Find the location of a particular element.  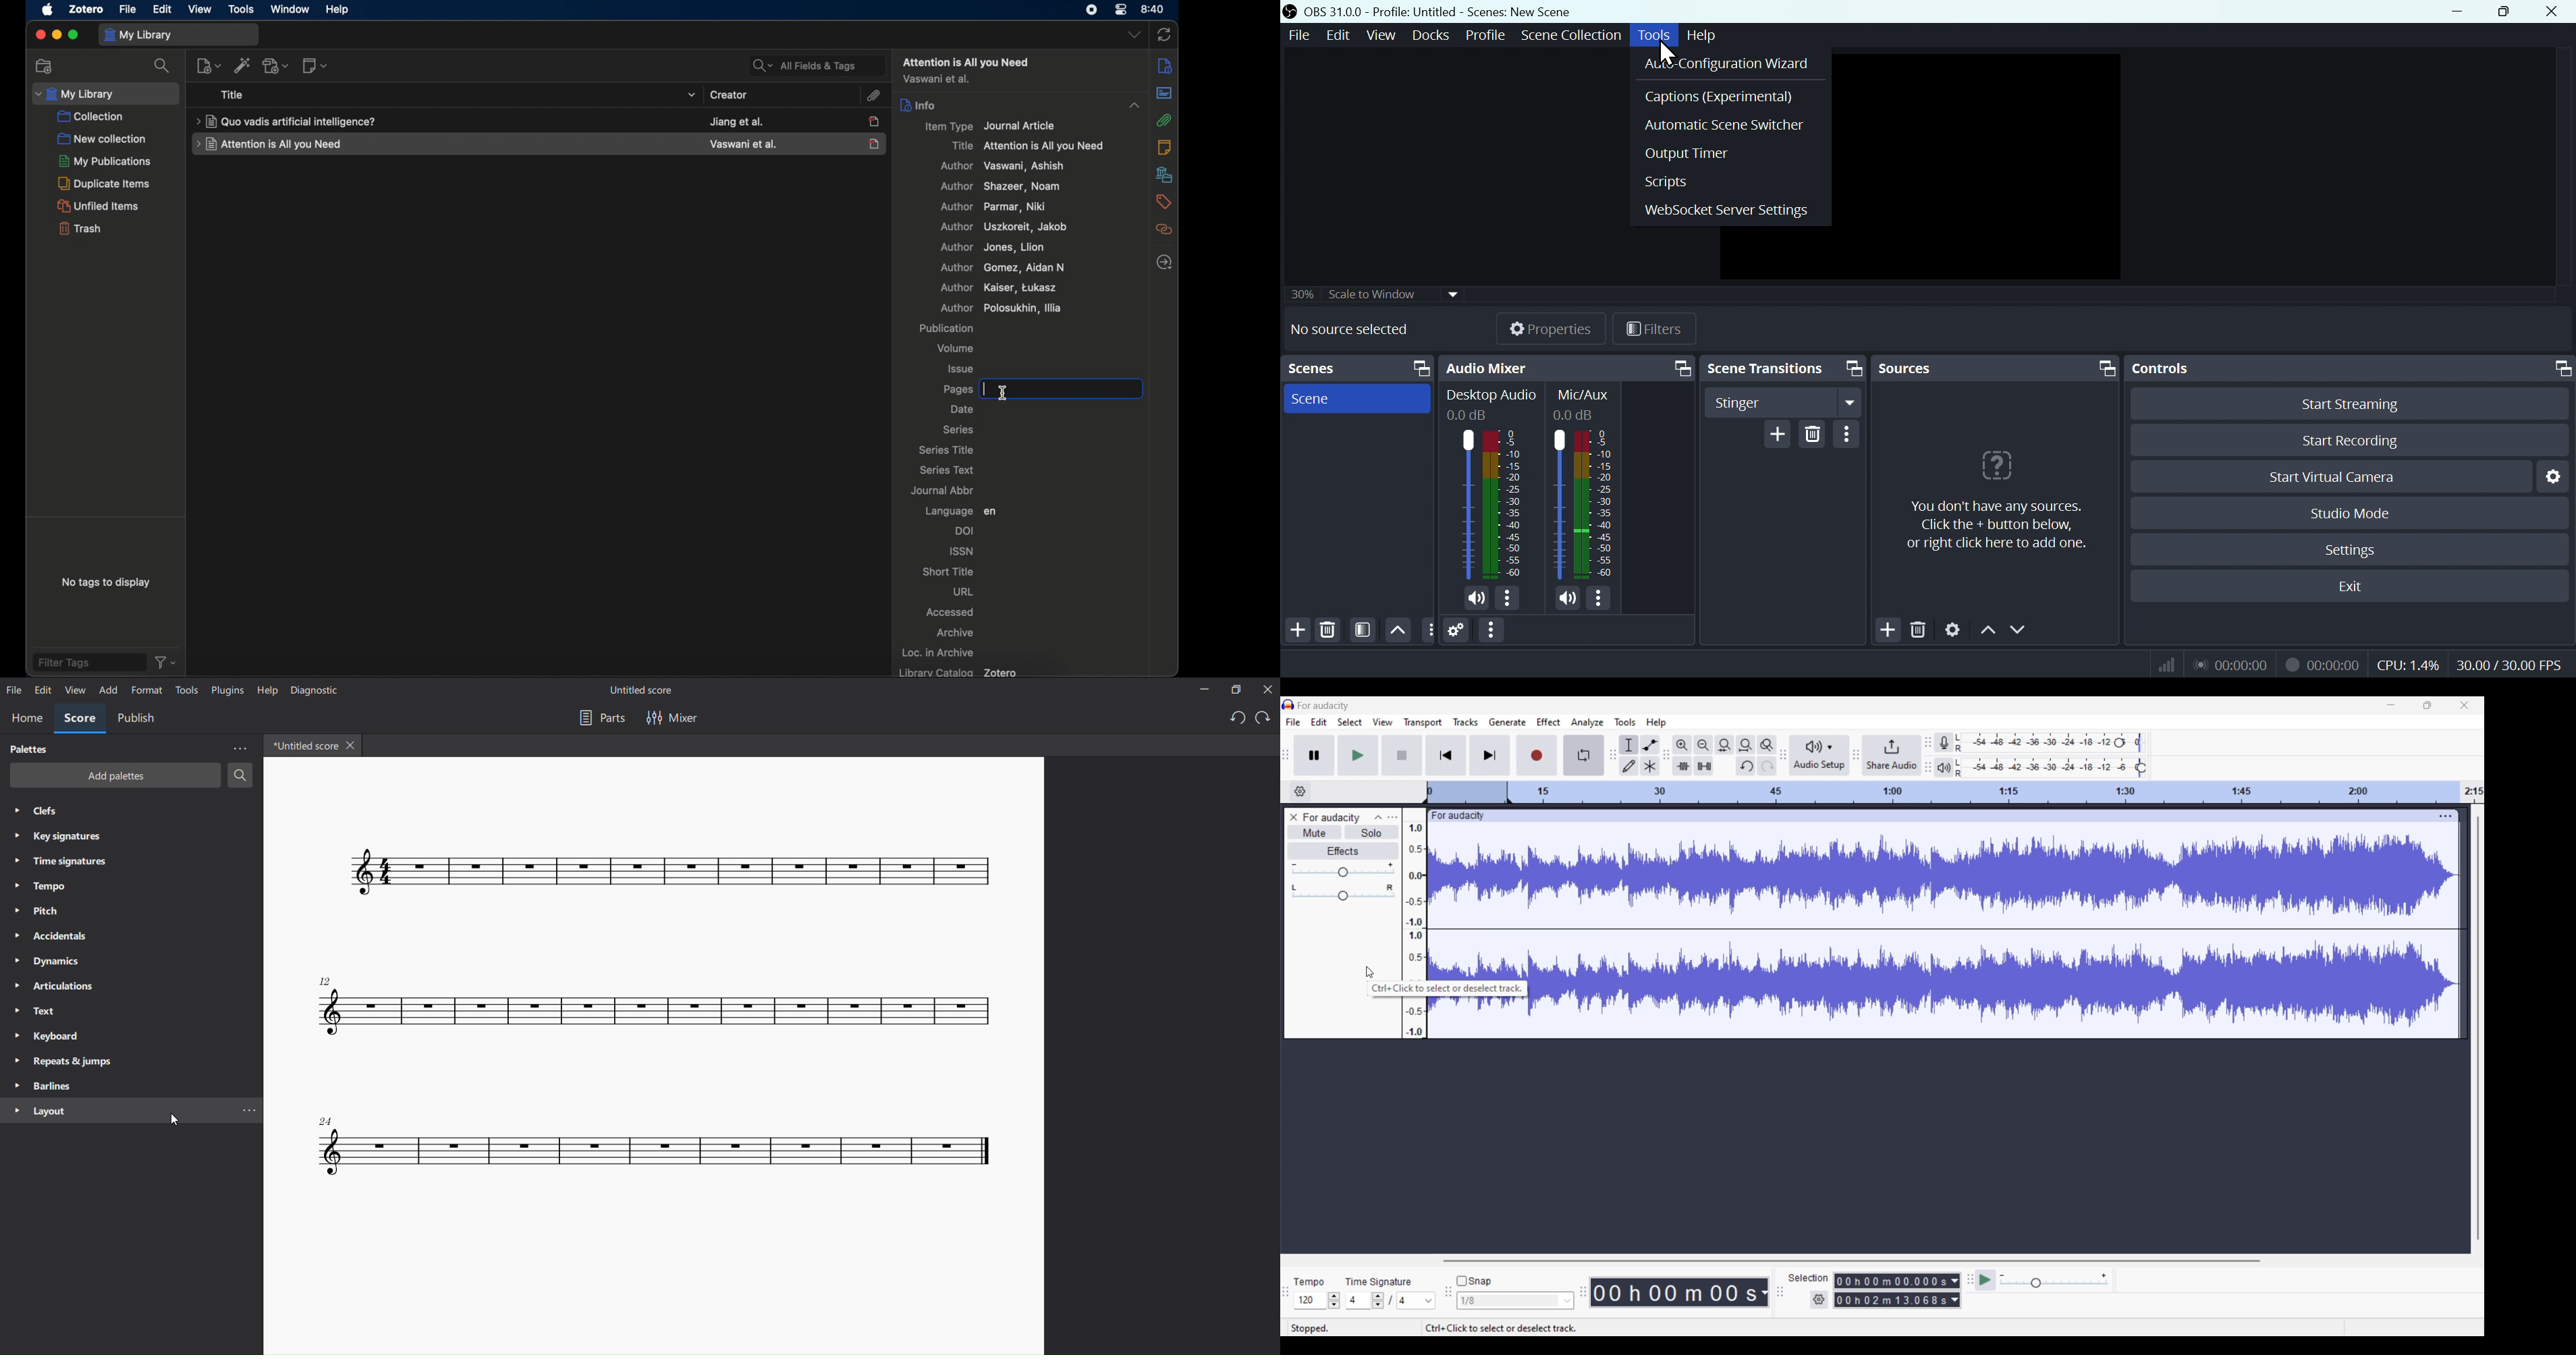

Scripts is located at coordinates (1730, 181).